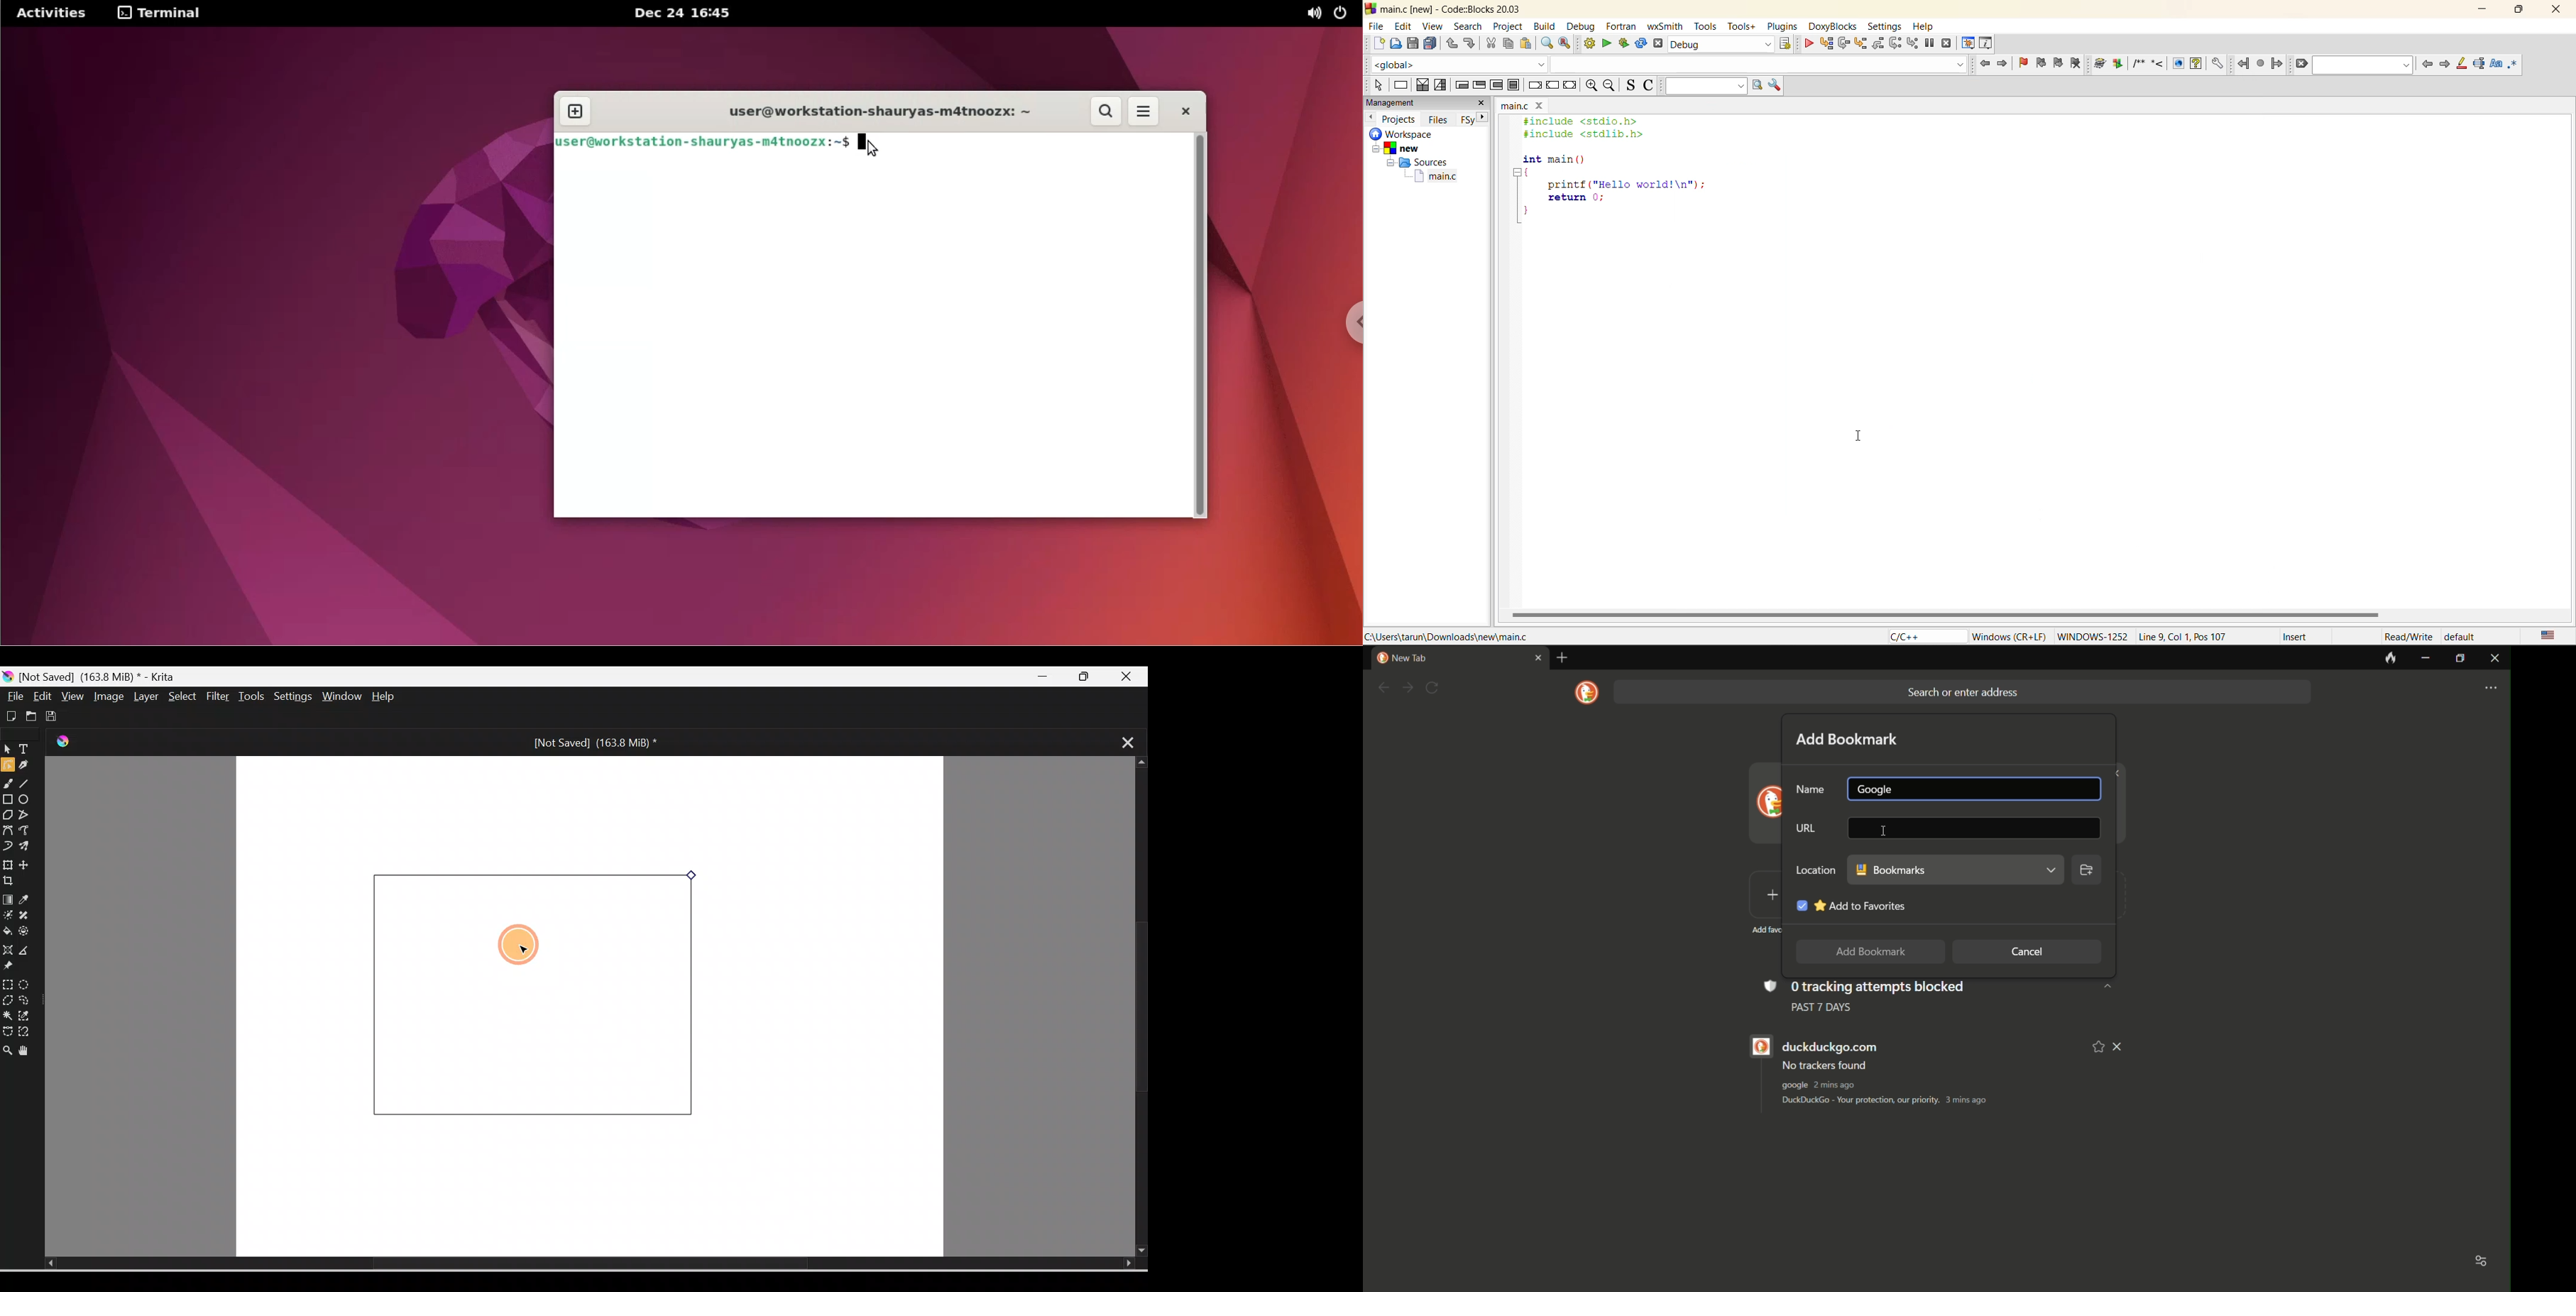 The width and height of the screenshot is (2576, 1316). What do you see at coordinates (1744, 26) in the screenshot?
I see `tools` at bounding box center [1744, 26].